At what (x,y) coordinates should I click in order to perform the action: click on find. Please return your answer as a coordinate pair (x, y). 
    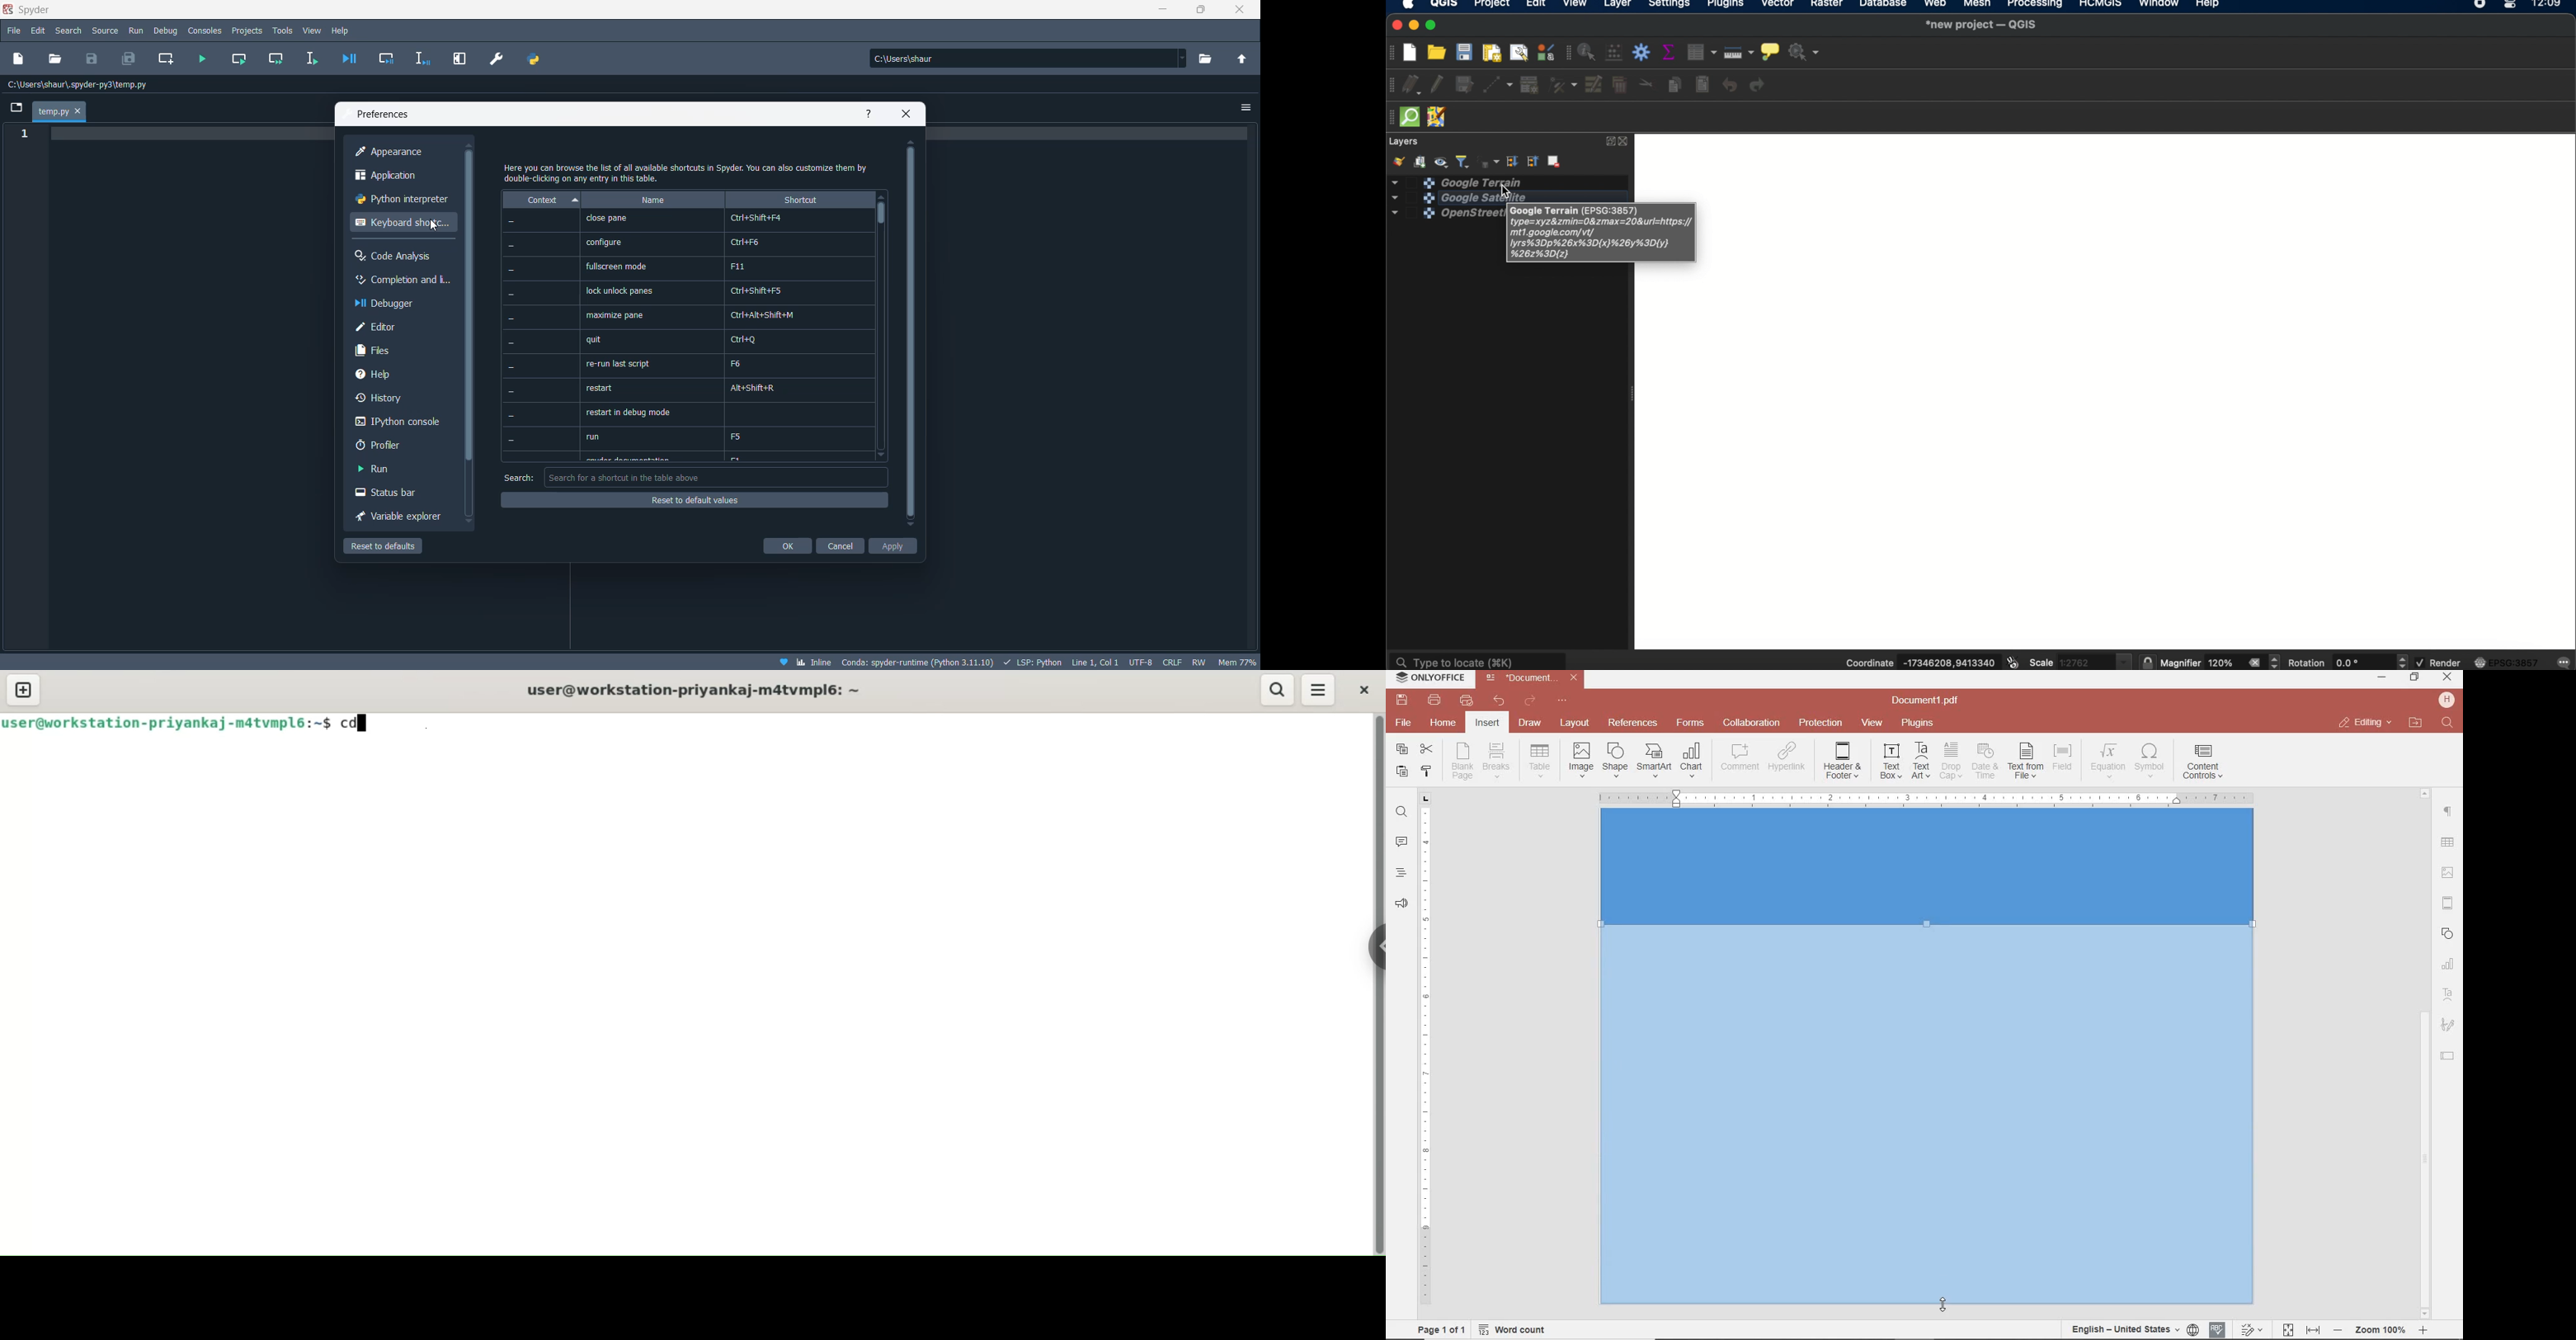
    Looking at the image, I should click on (1401, 811).